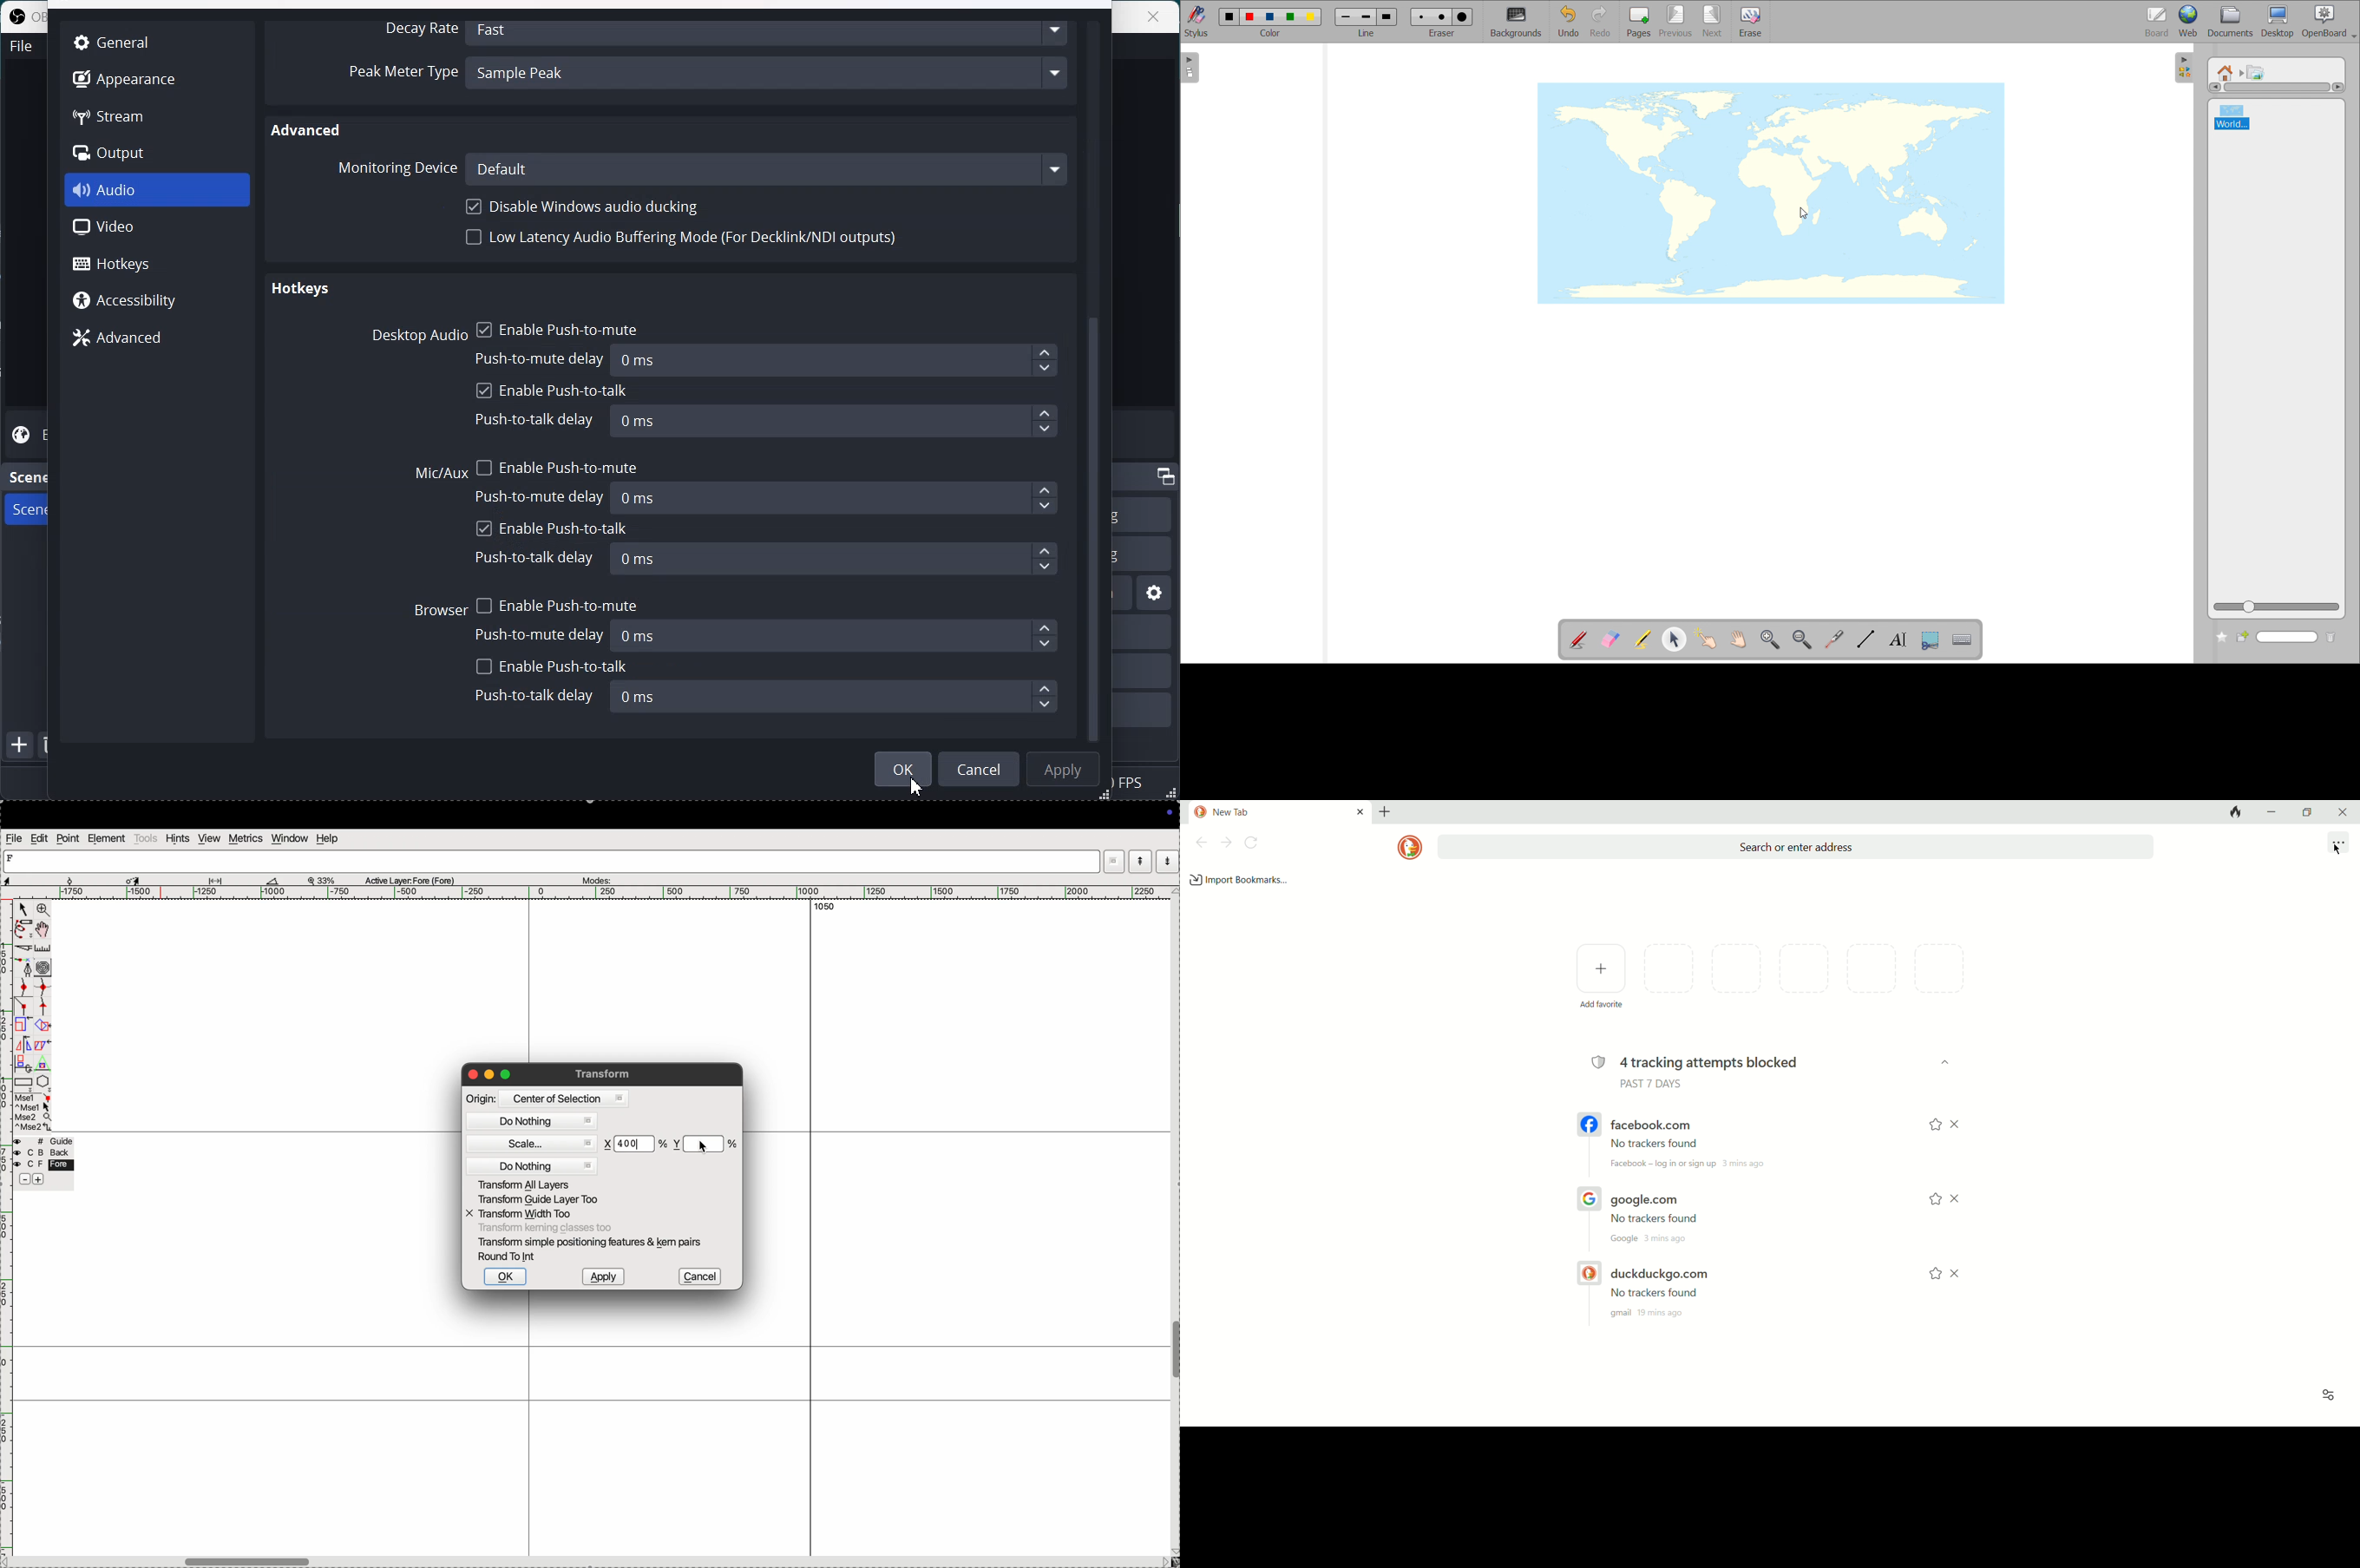 The height and width of the screenshot is (1568, 2380). Describe the element at coordinates (683, 242) in the screenshot. I see `Low Latency Audio Buffering Mode (For Decklink/NDI outputs)` at that location.